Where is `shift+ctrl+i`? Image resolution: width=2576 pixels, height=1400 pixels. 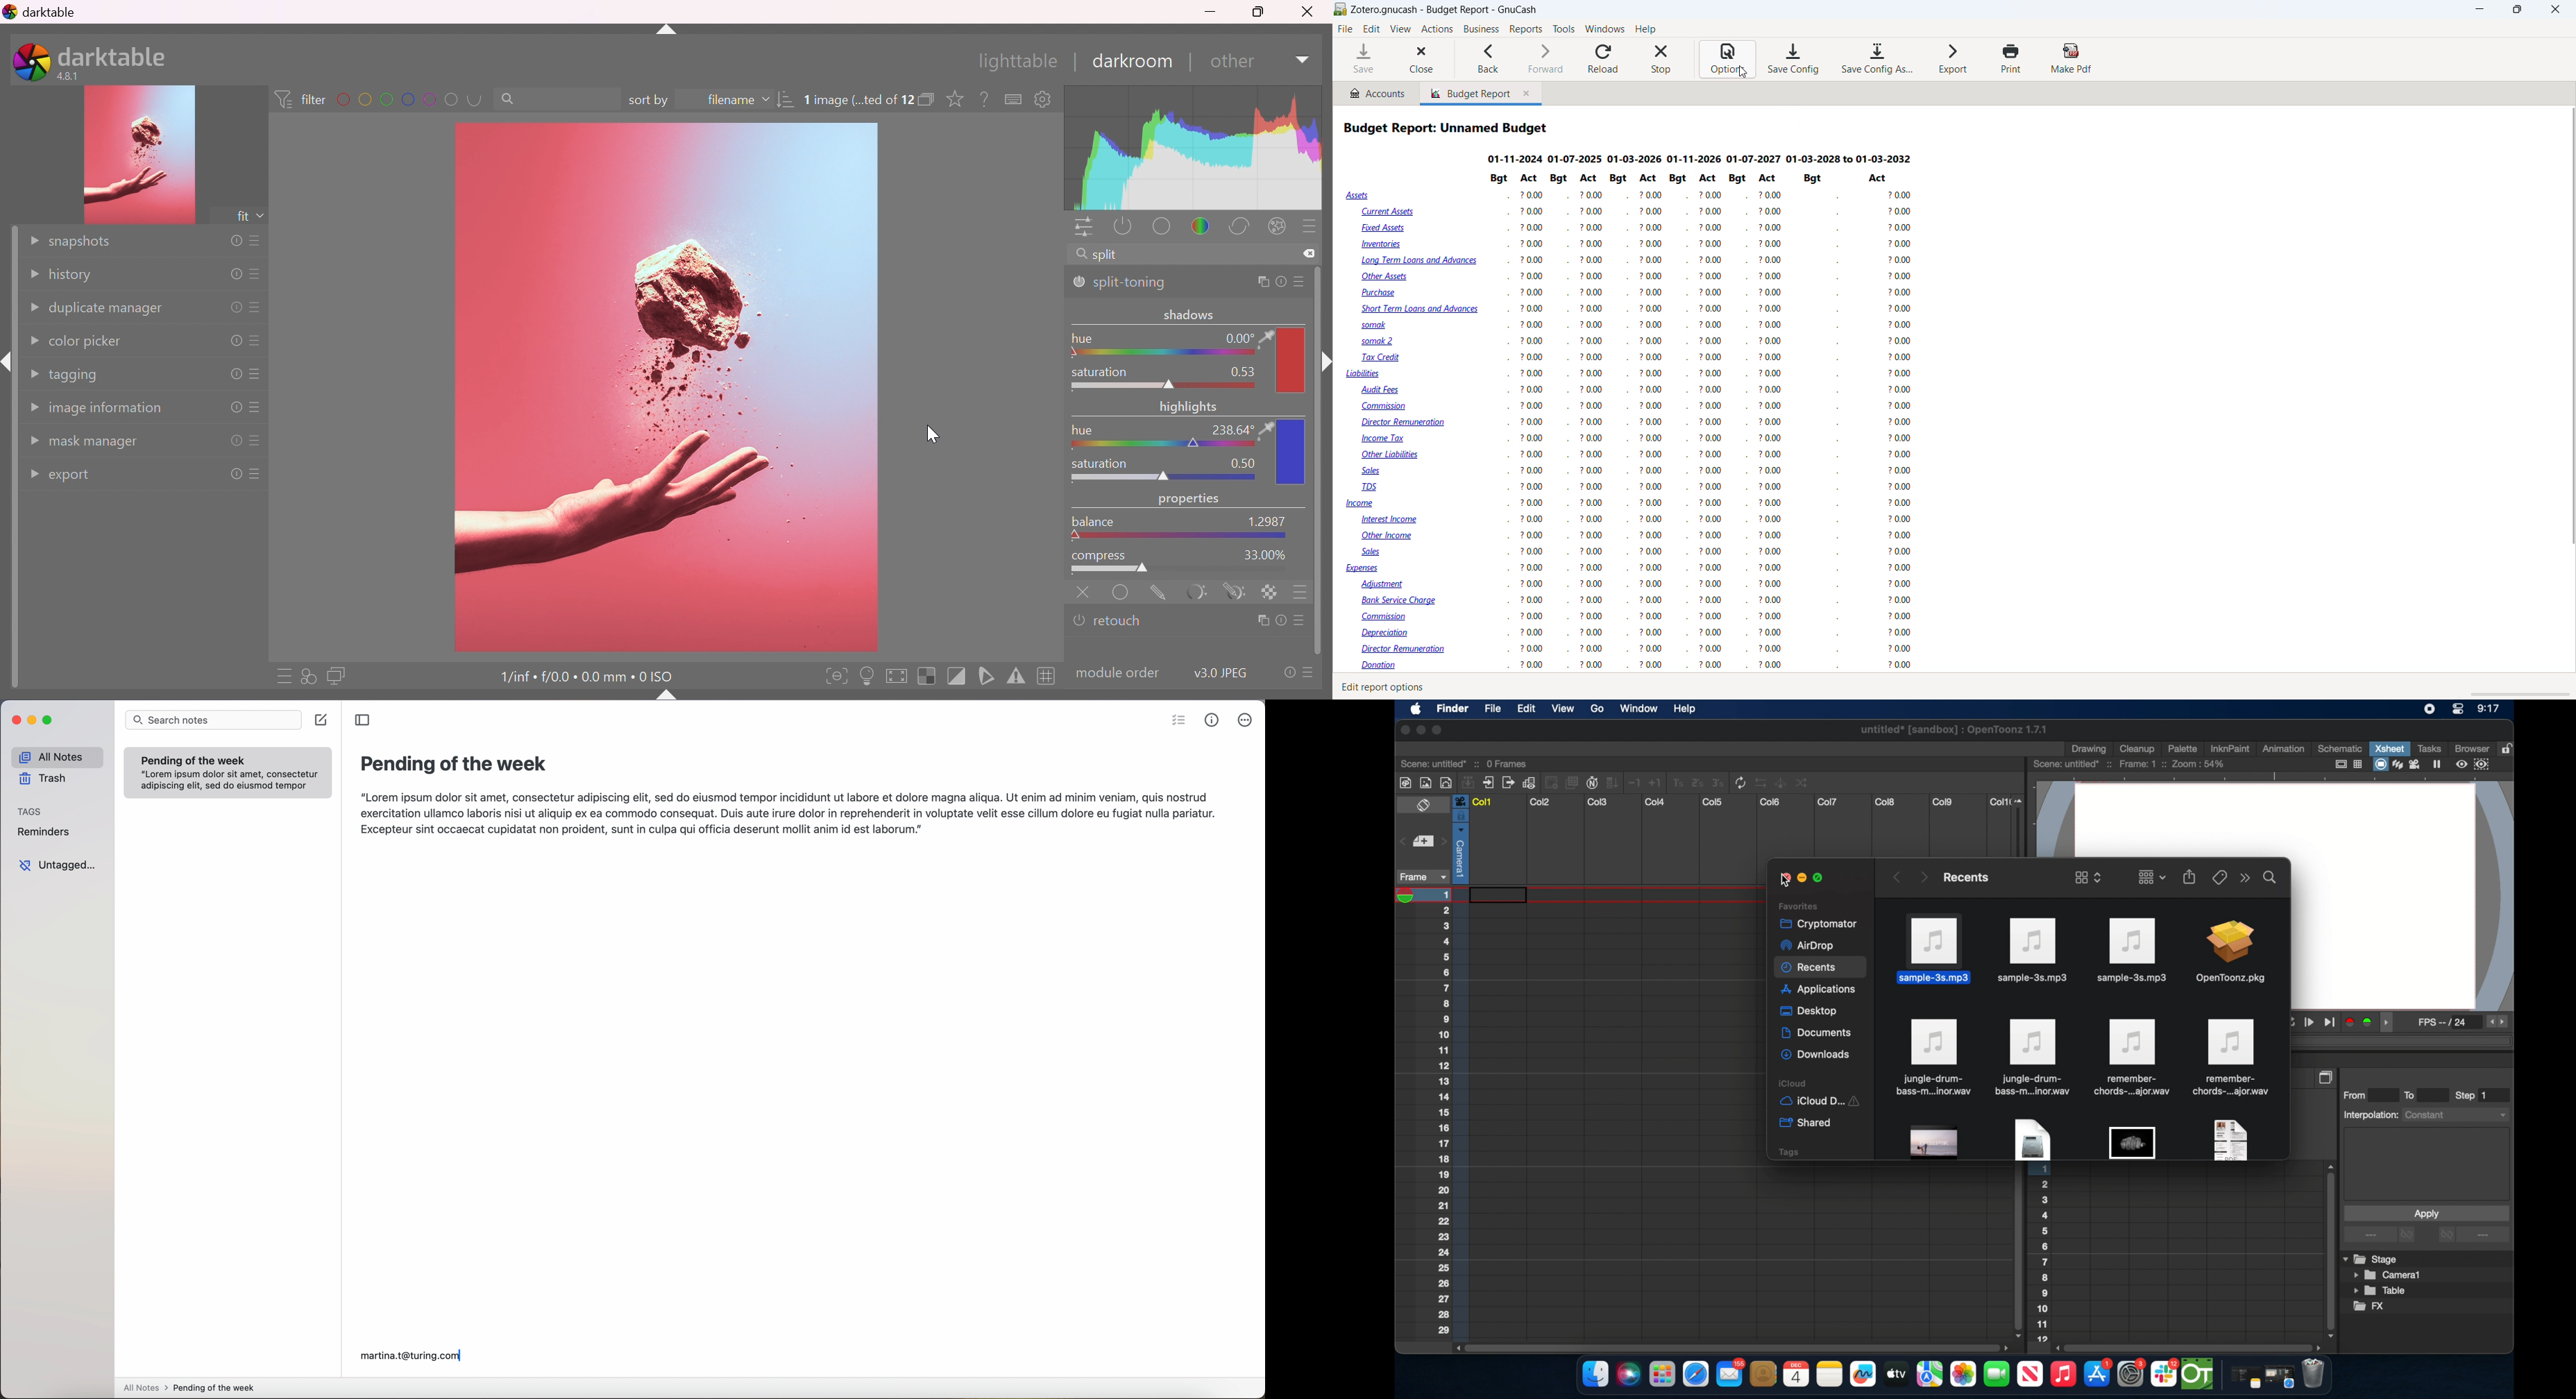 shift+ctrl+i is located at coordinates (8, 362).